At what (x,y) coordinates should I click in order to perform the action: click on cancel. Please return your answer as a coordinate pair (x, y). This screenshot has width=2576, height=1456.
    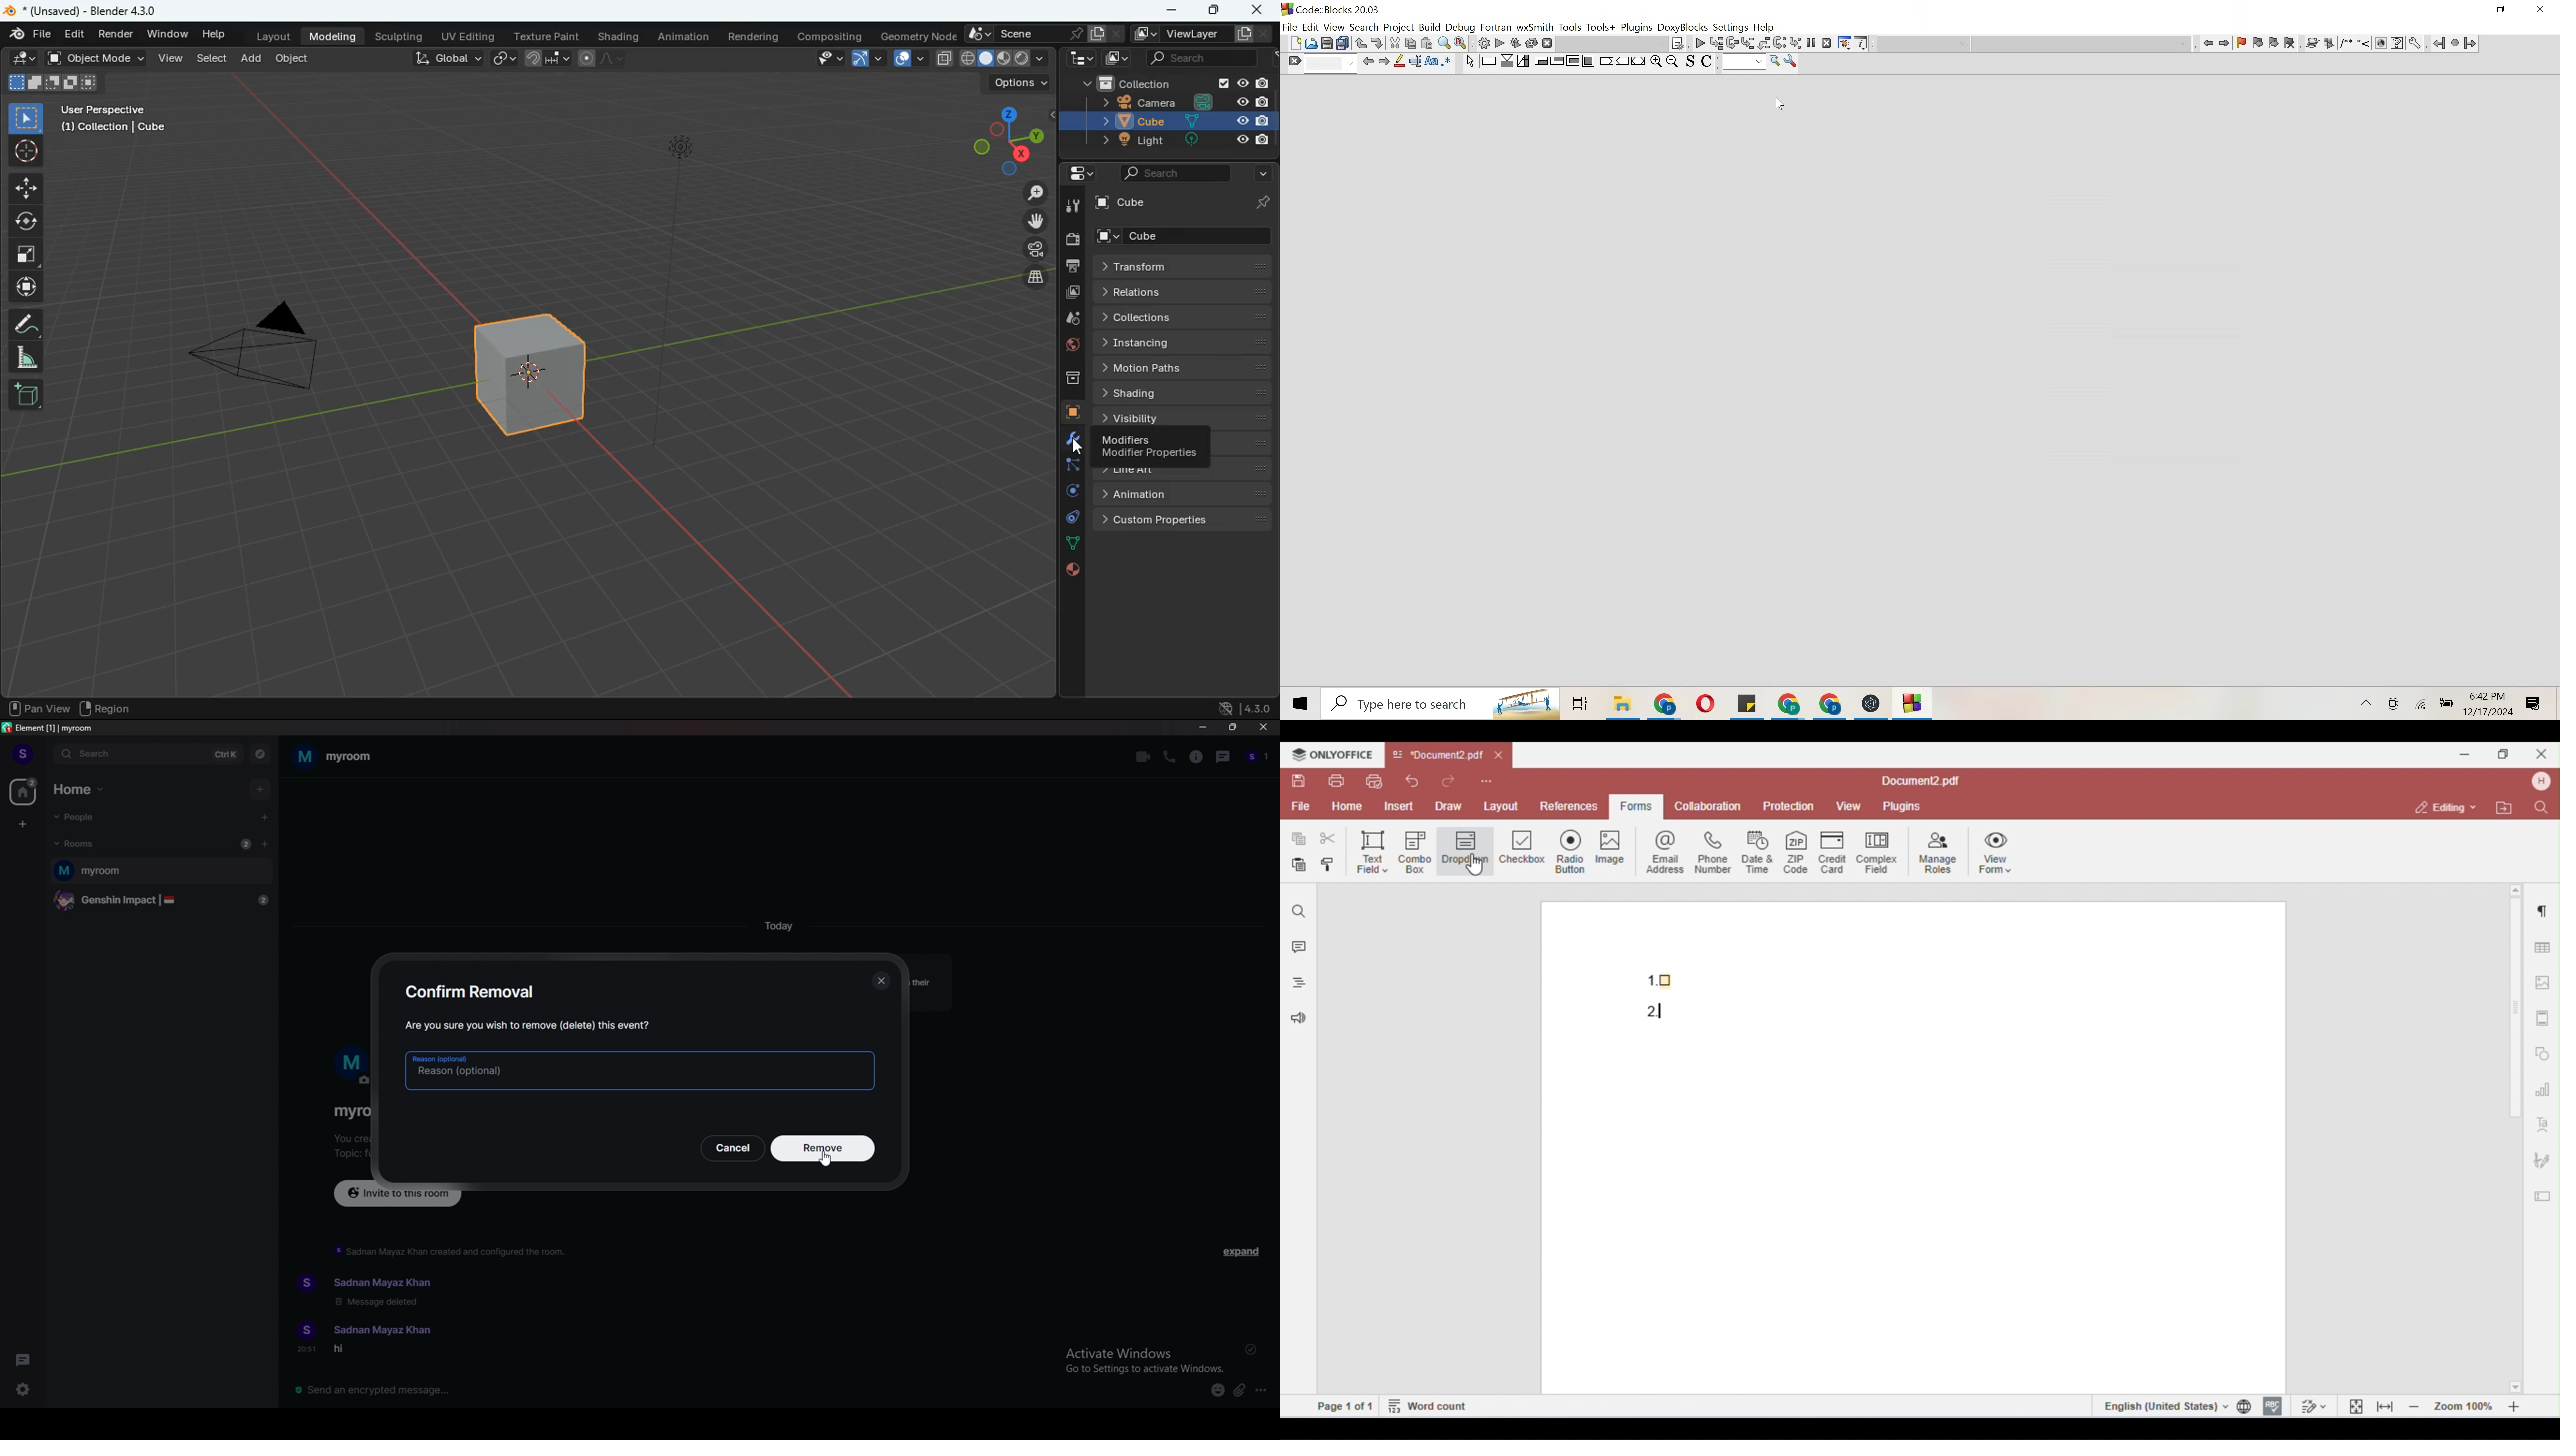
    Looking at the image, I should click on (731, 1148).